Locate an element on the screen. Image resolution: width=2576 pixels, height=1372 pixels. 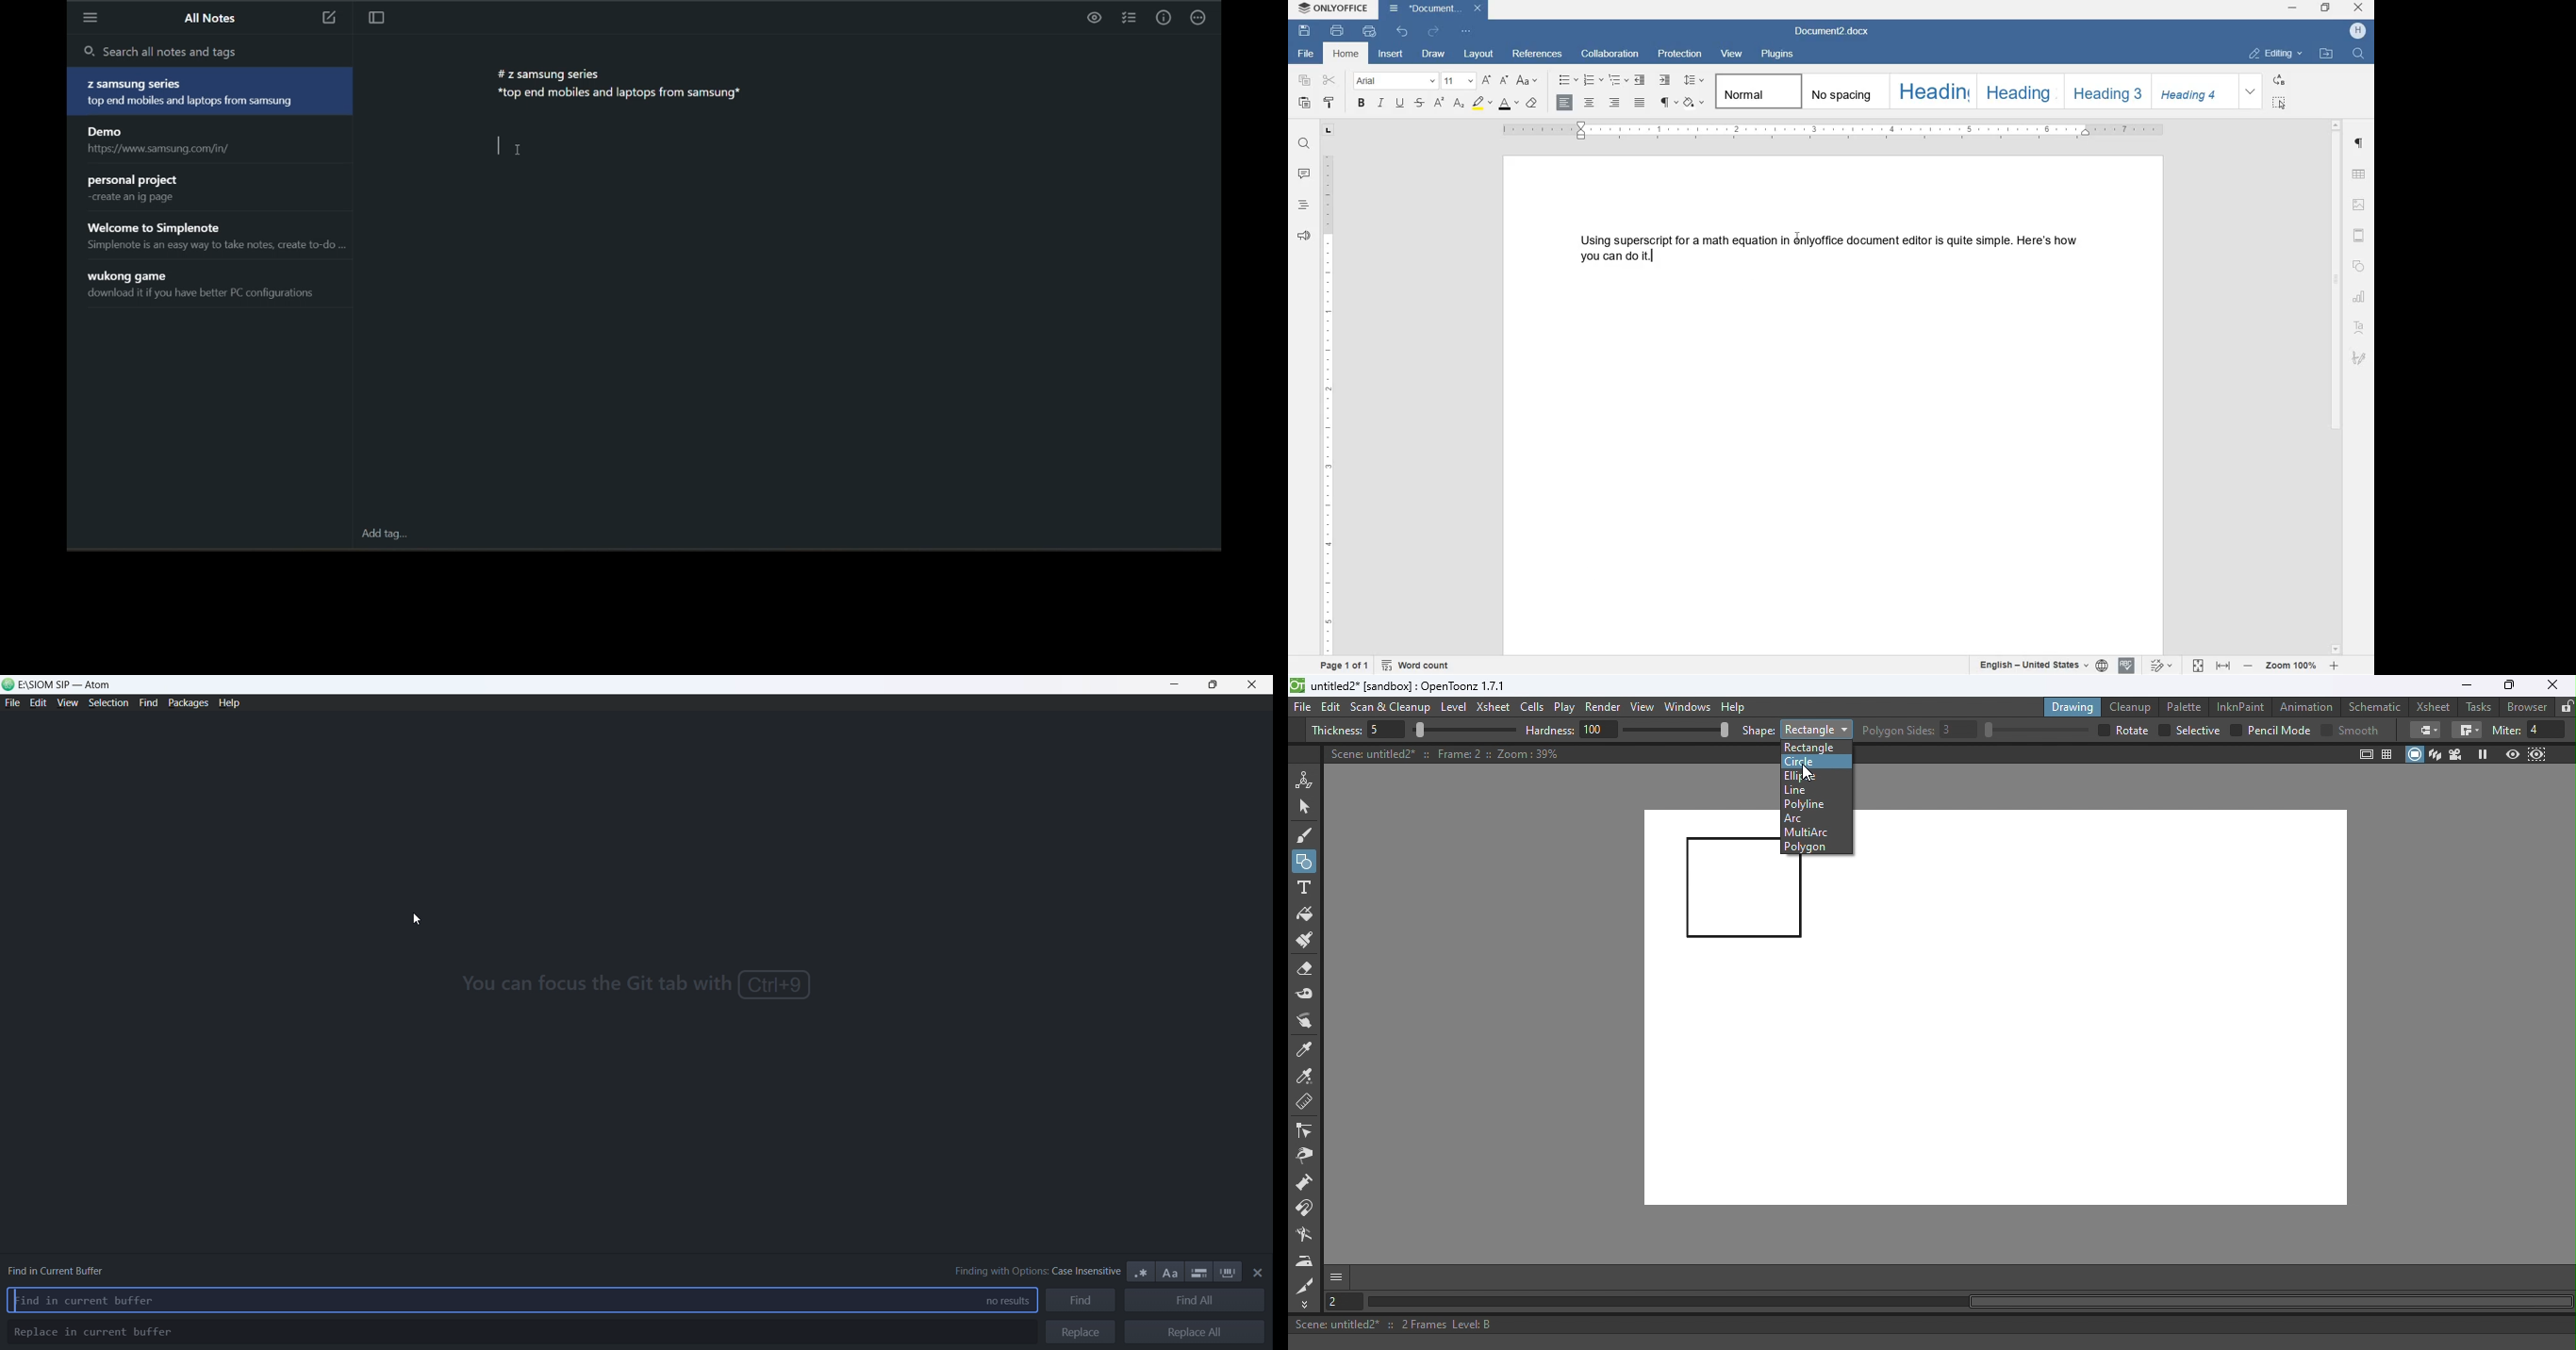
replace all is located at coordinates (1194, 1332).